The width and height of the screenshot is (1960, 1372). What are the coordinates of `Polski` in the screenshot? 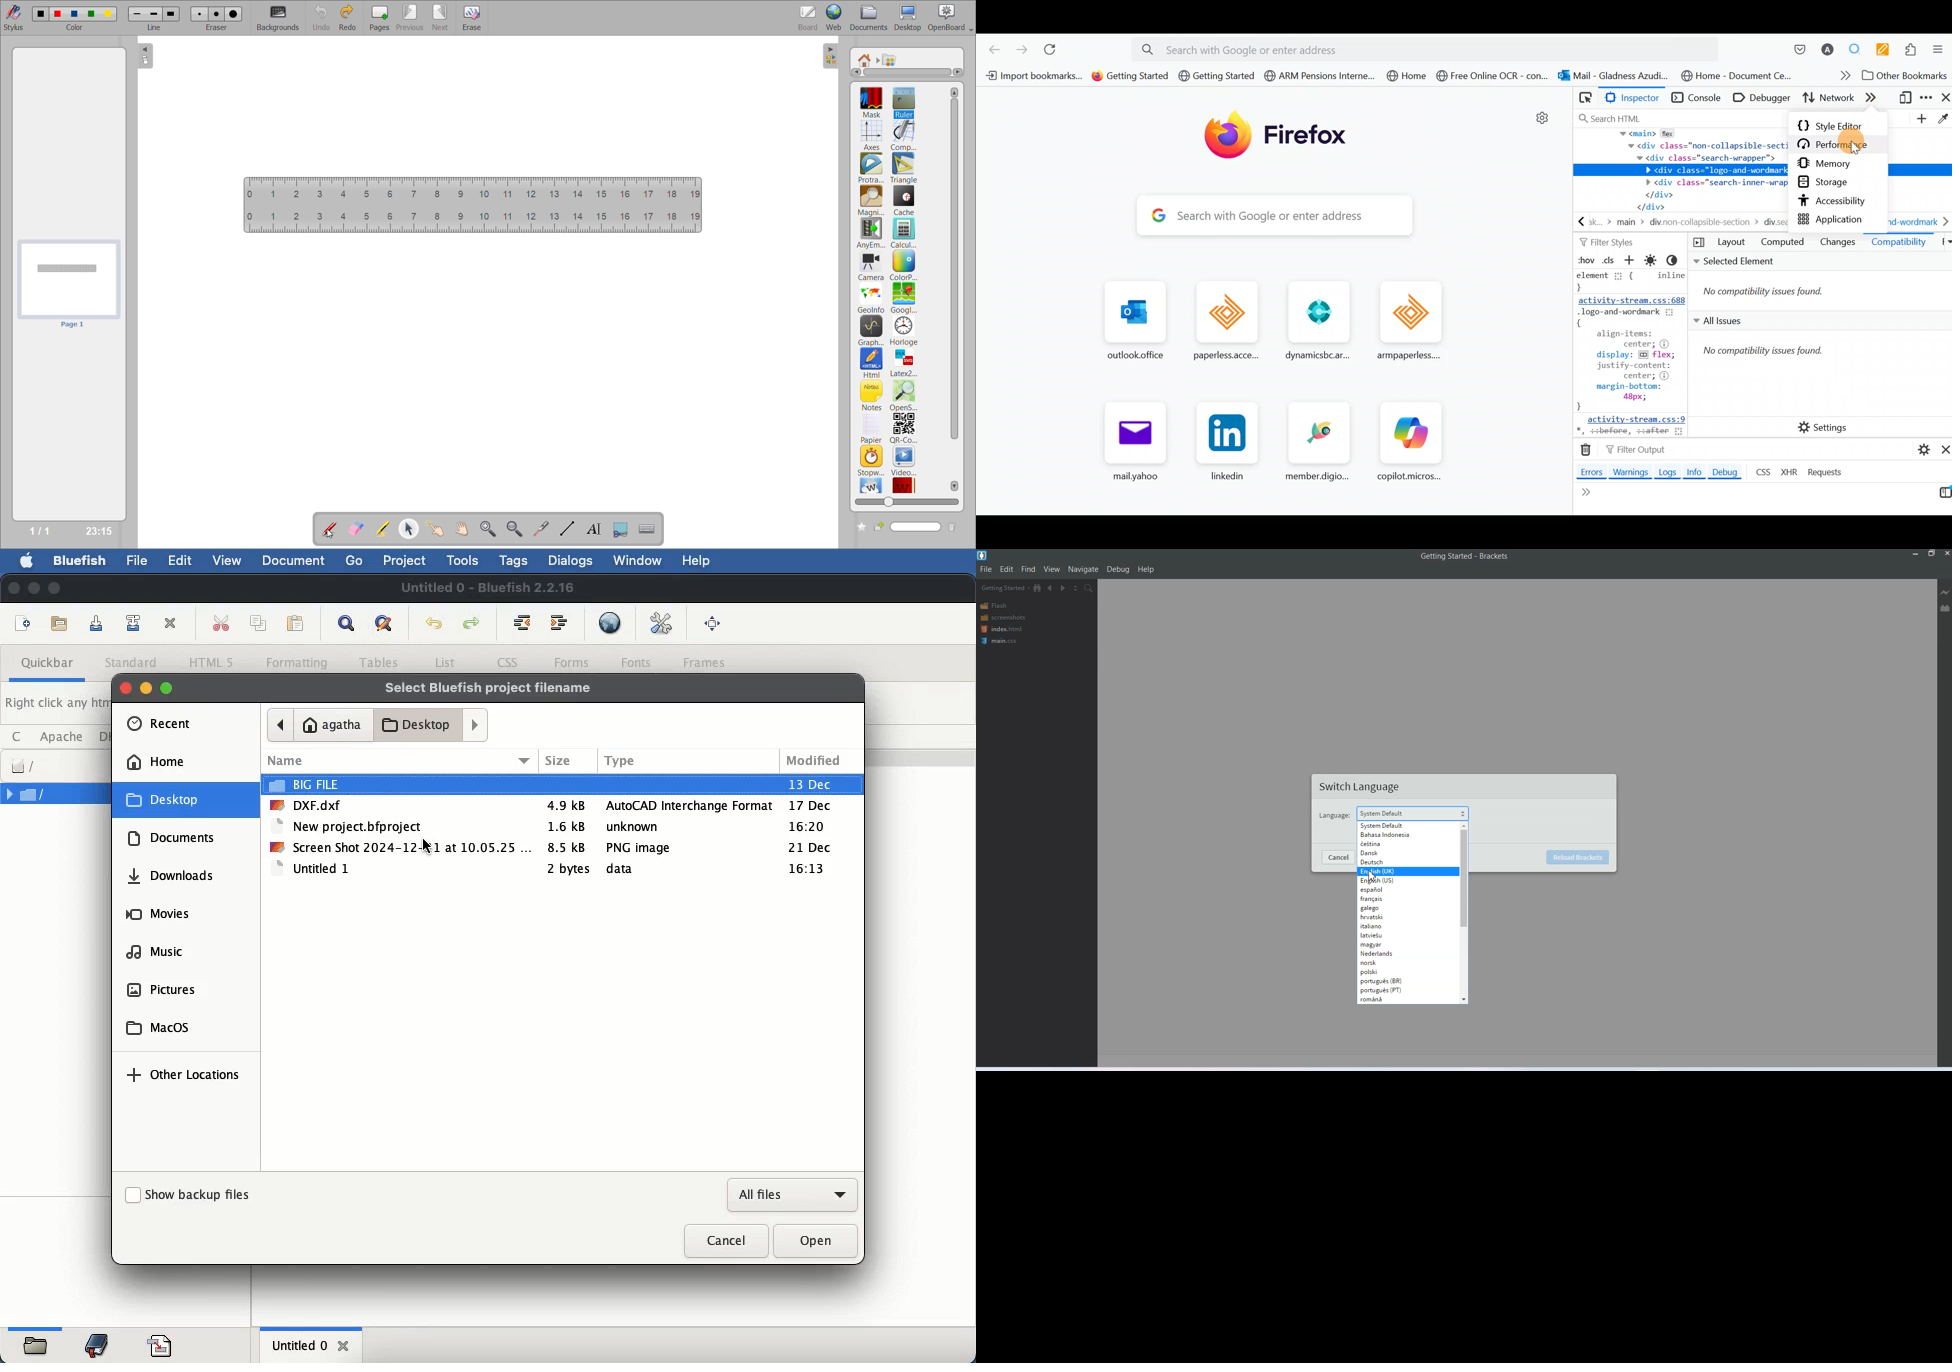 It's located at (1393, 972).